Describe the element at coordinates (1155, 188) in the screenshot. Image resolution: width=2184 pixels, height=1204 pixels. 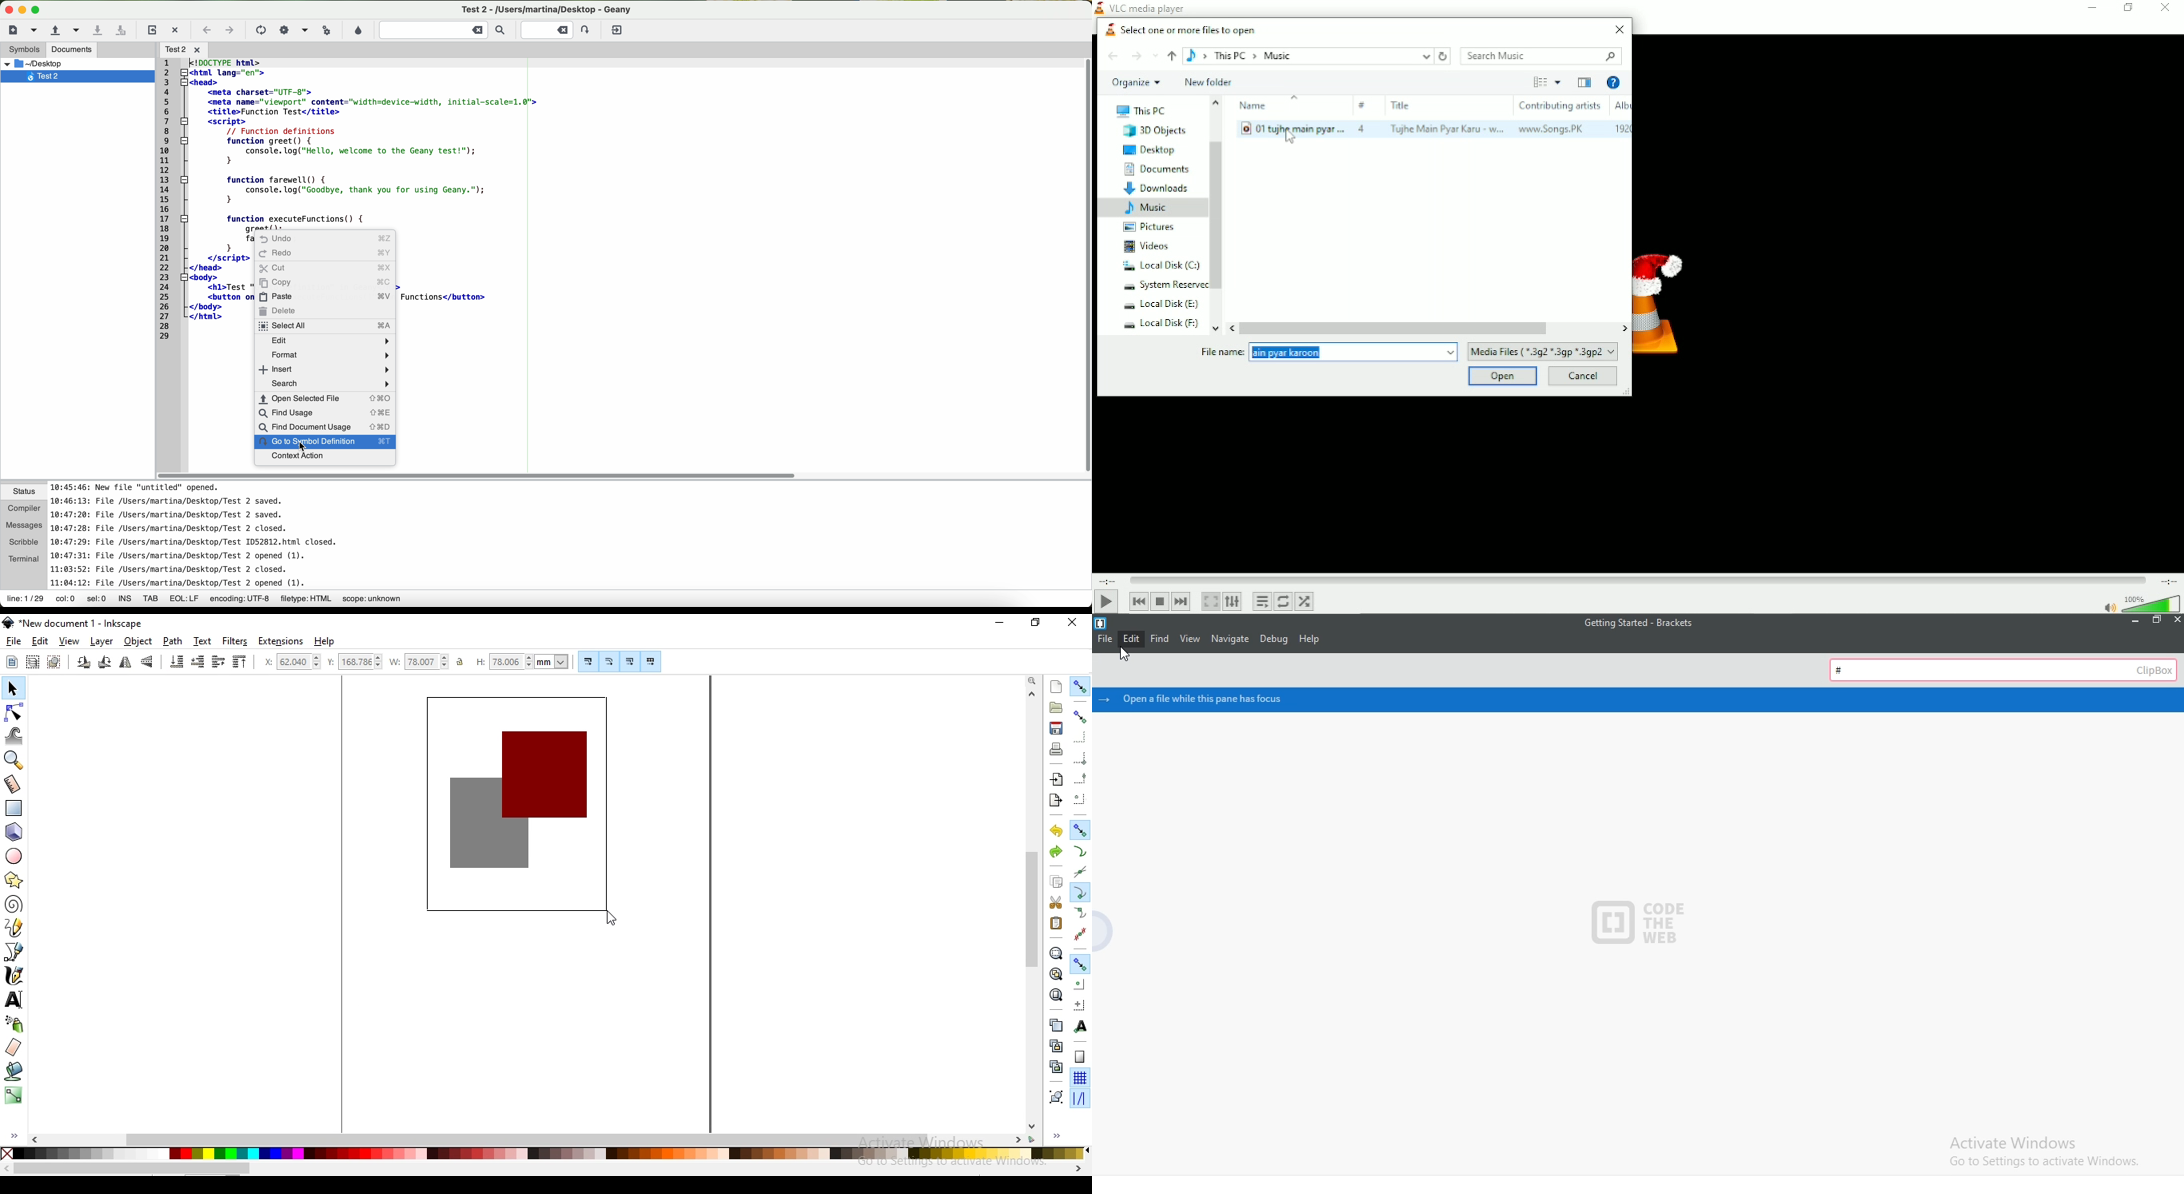
I see `Downloads` at that location.